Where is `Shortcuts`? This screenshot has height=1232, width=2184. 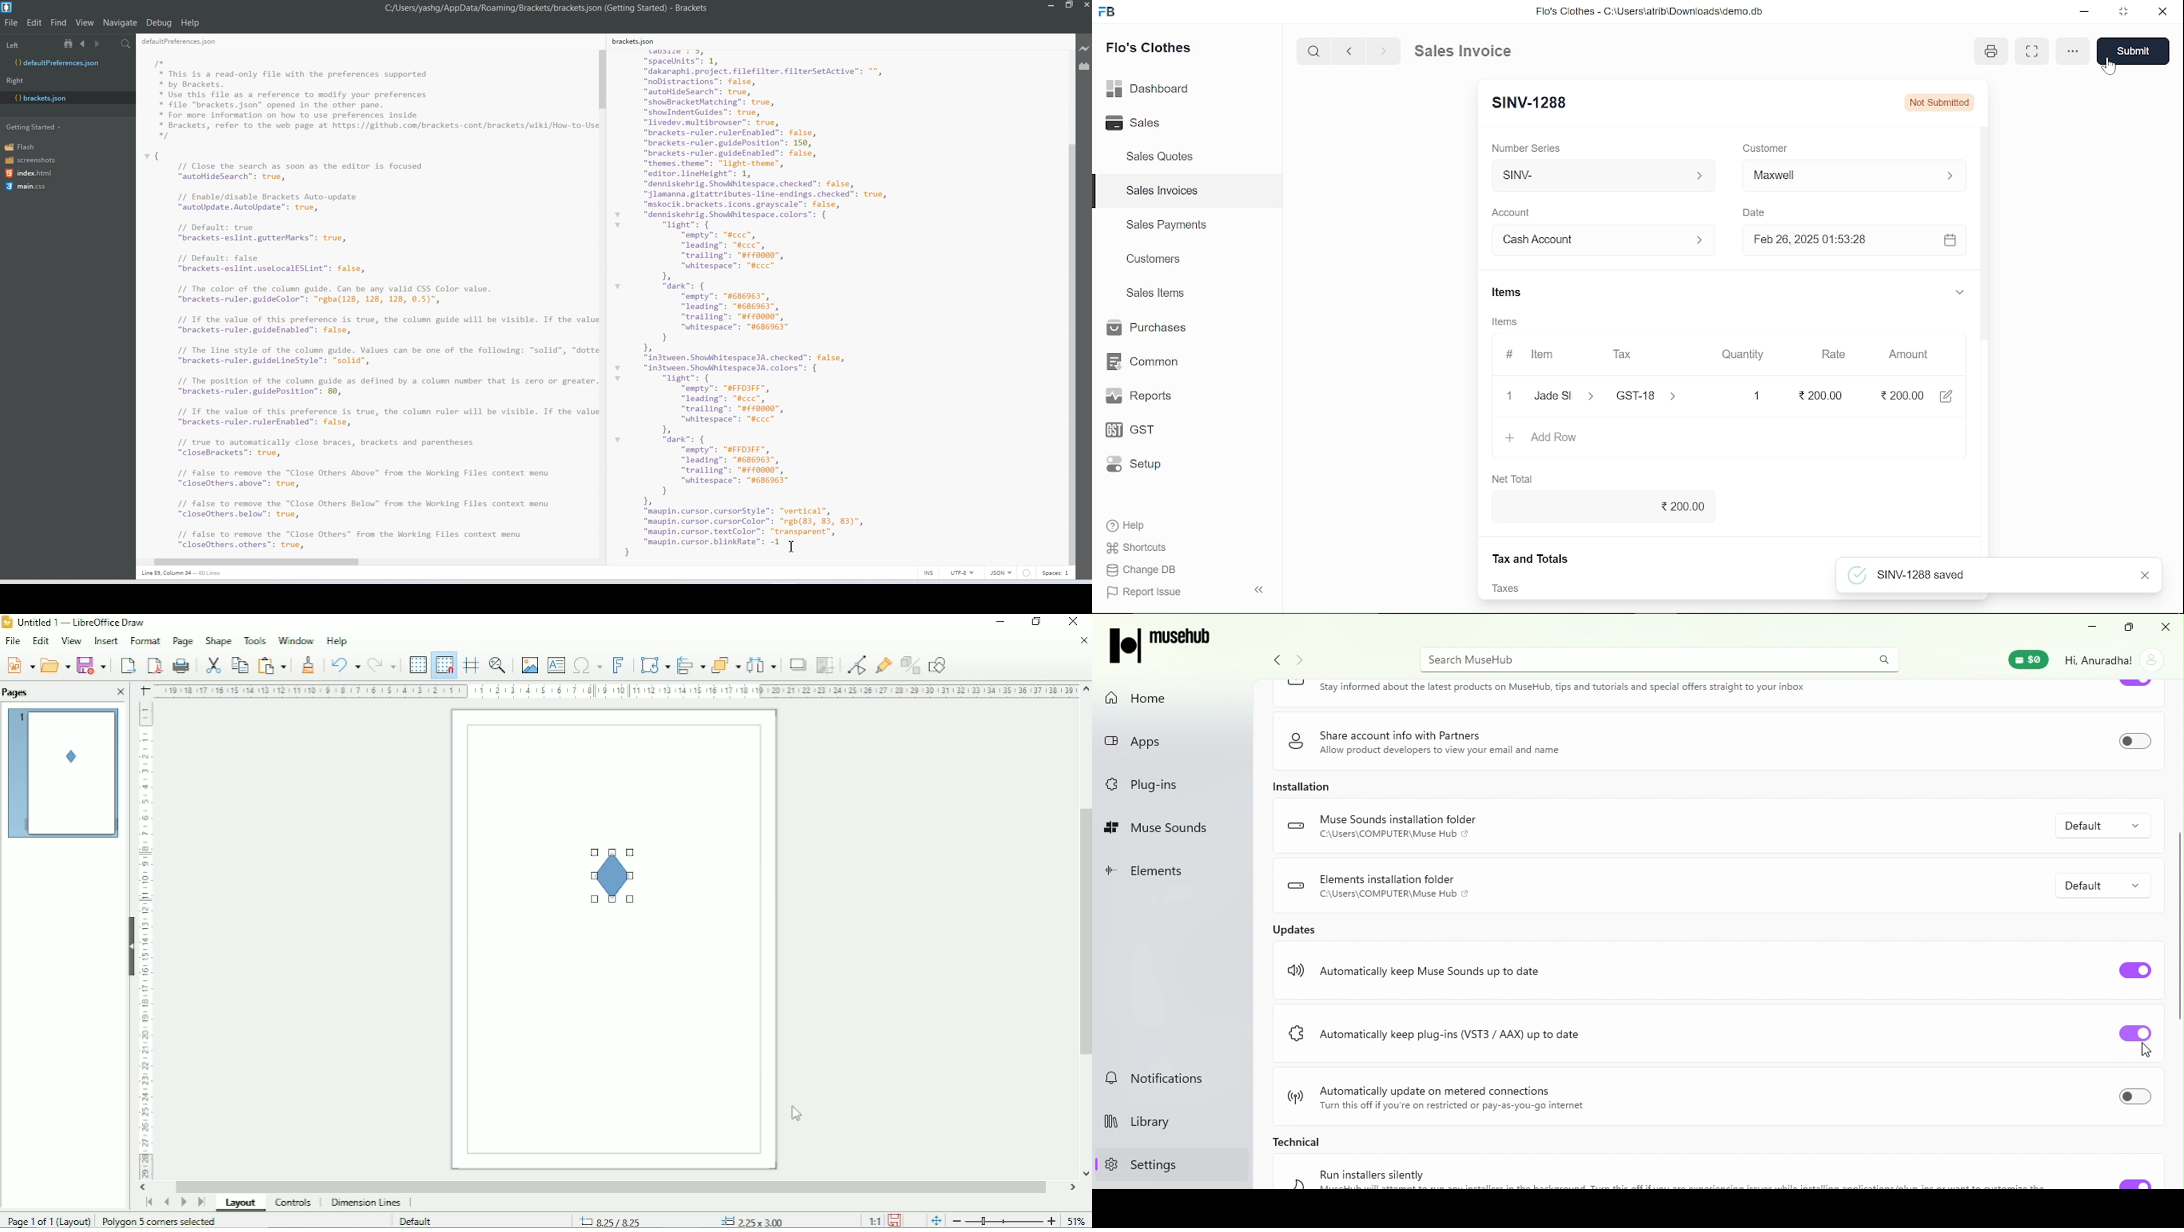
Shortcuts is located at coordinates (1146, 548).